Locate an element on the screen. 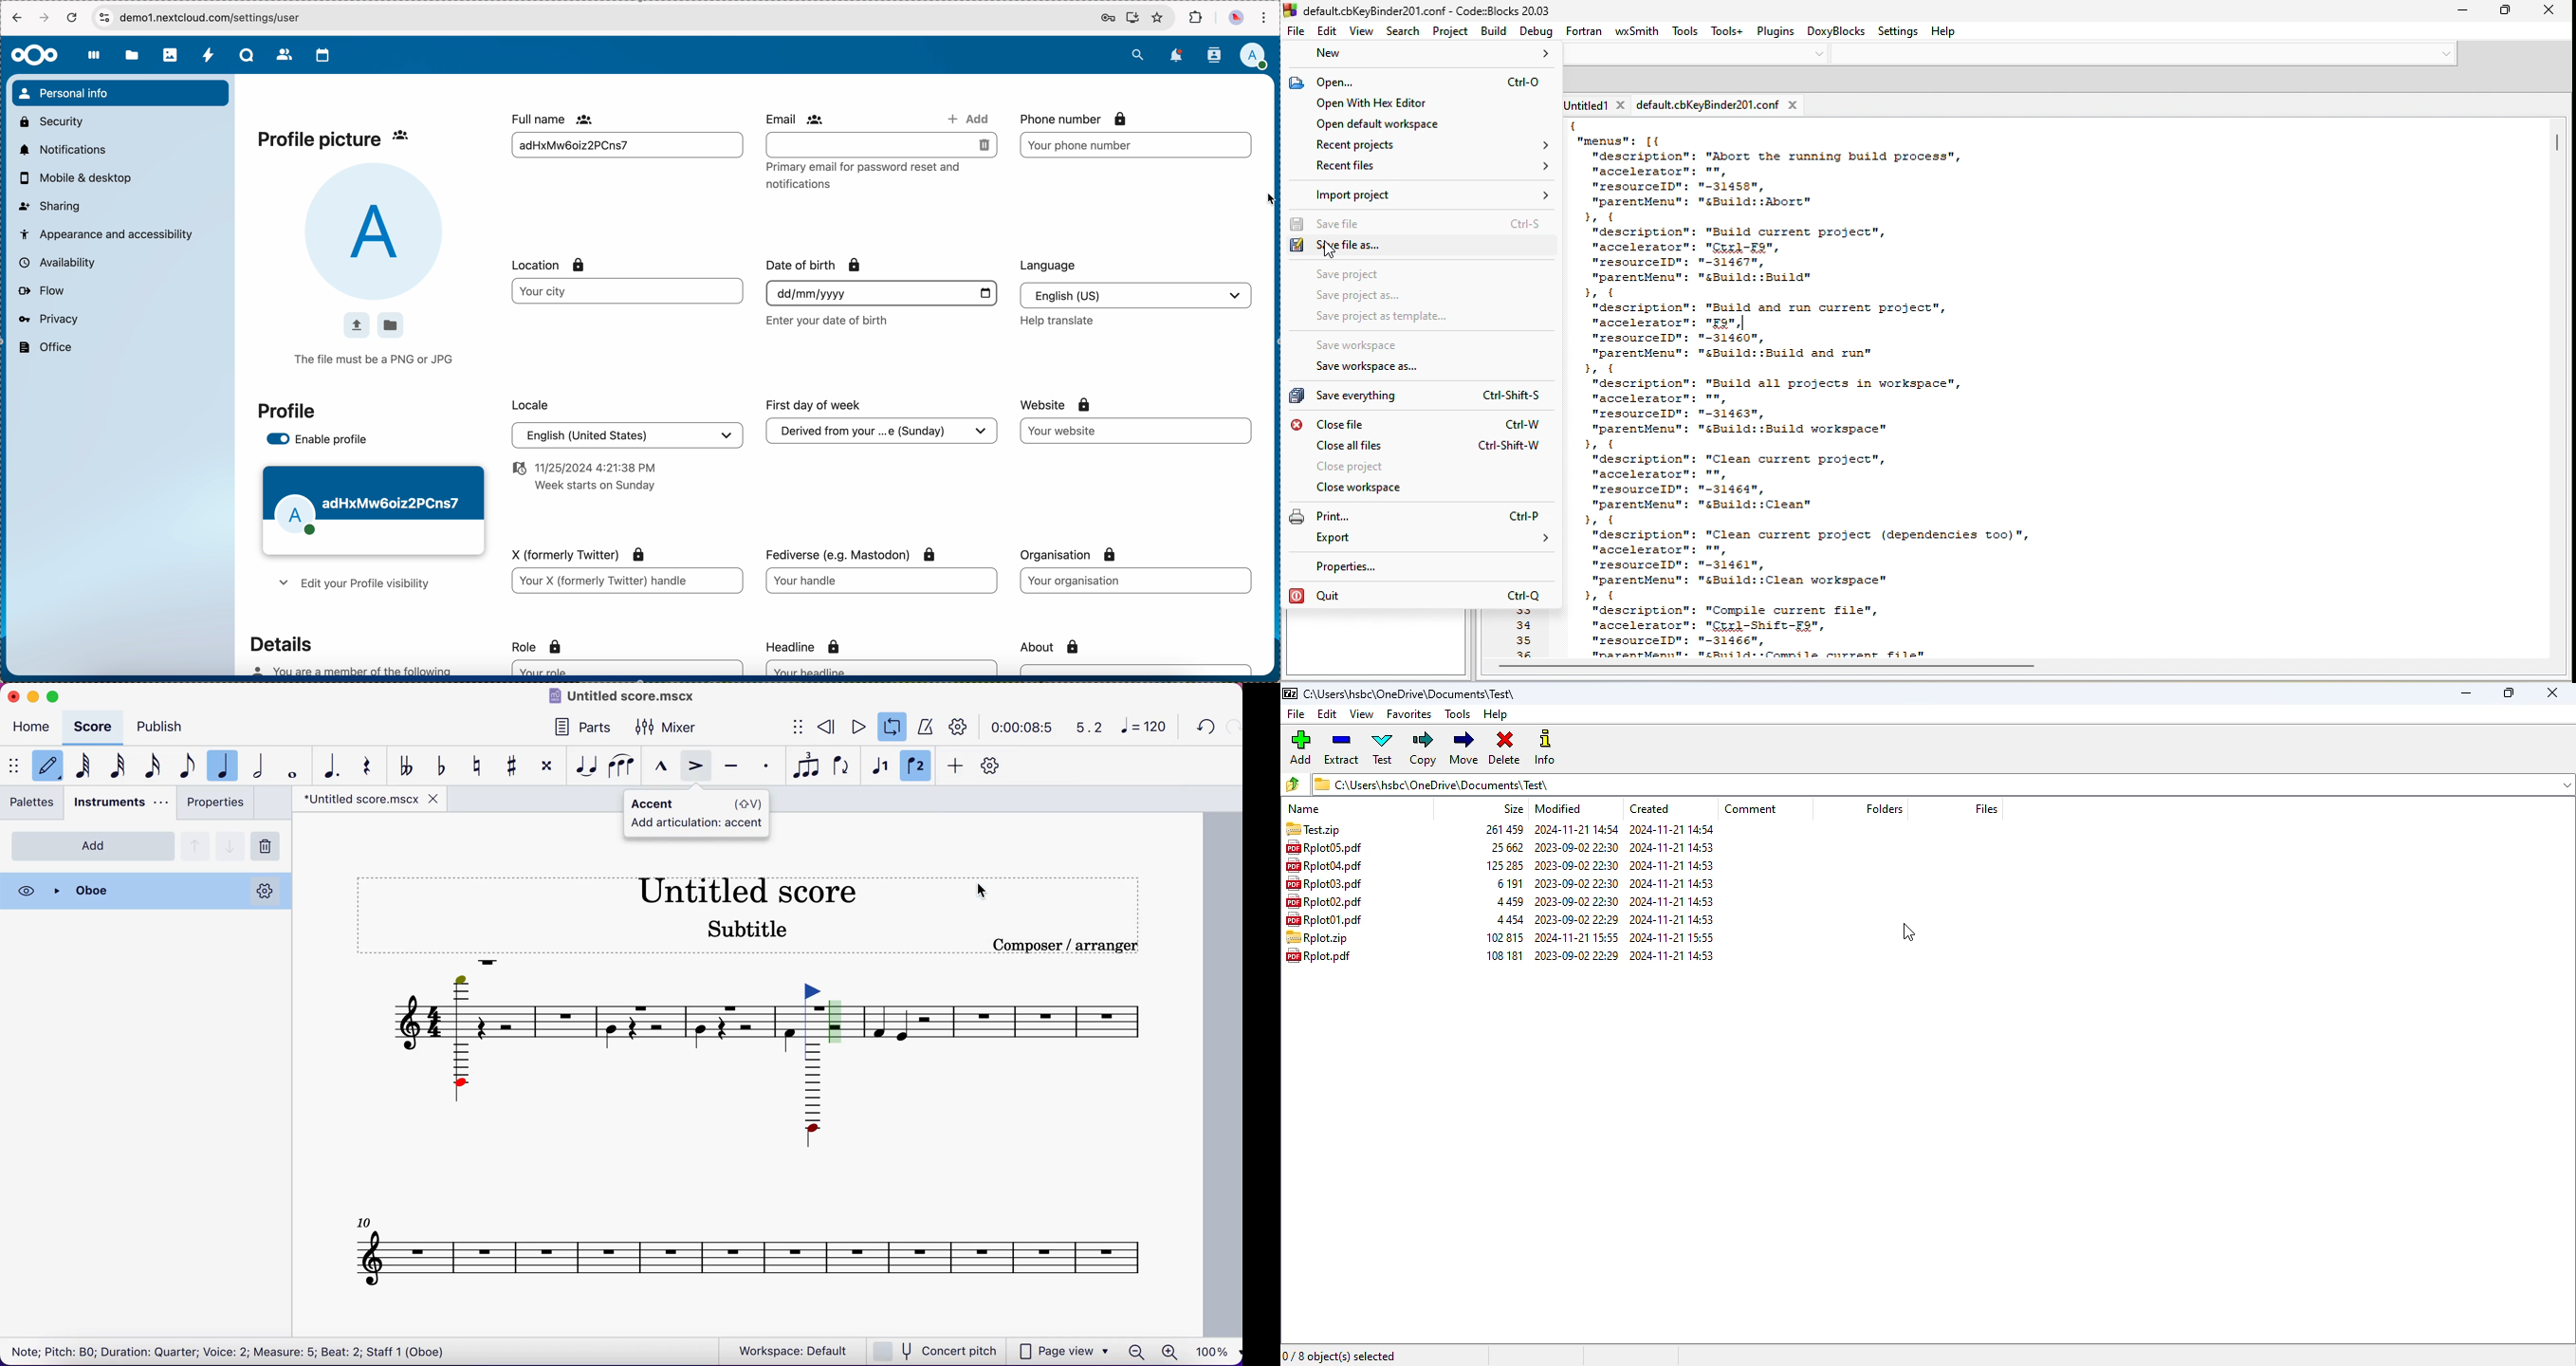 The height and width of the screenshot is (1372, 2576). redo is located at coordinates (1233, 727).